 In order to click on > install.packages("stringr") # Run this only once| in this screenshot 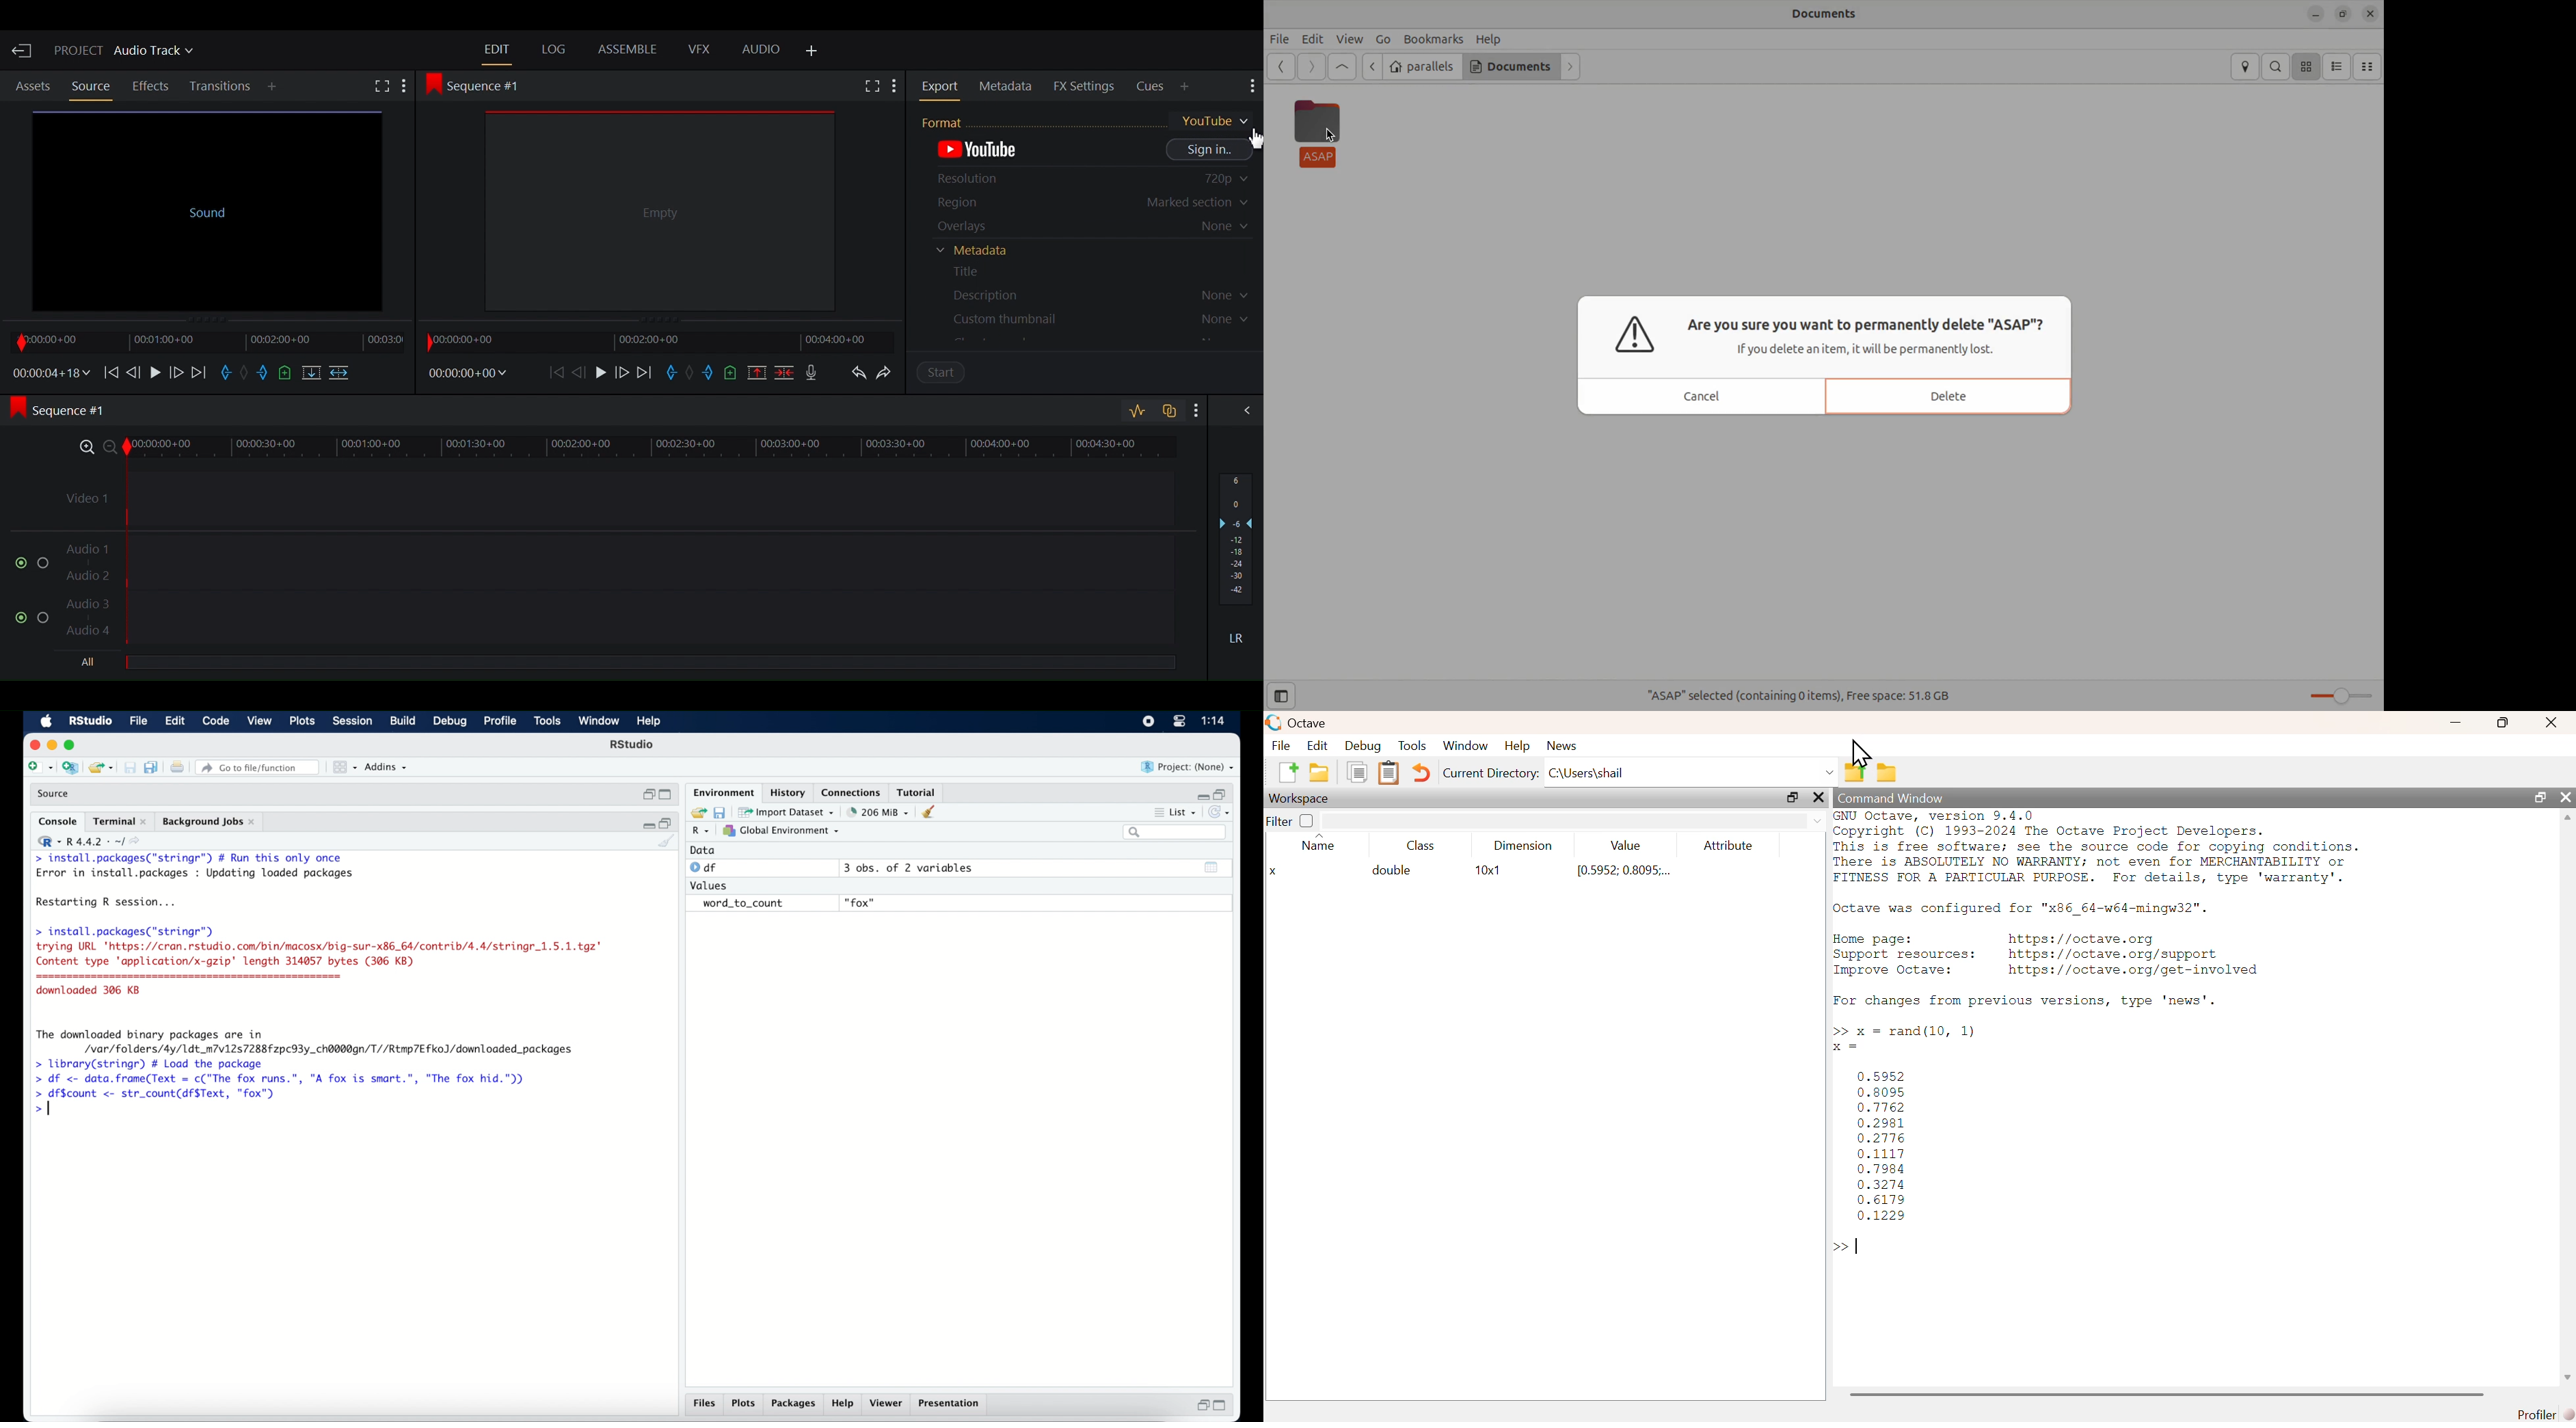, I will do `click(192, 858)`.